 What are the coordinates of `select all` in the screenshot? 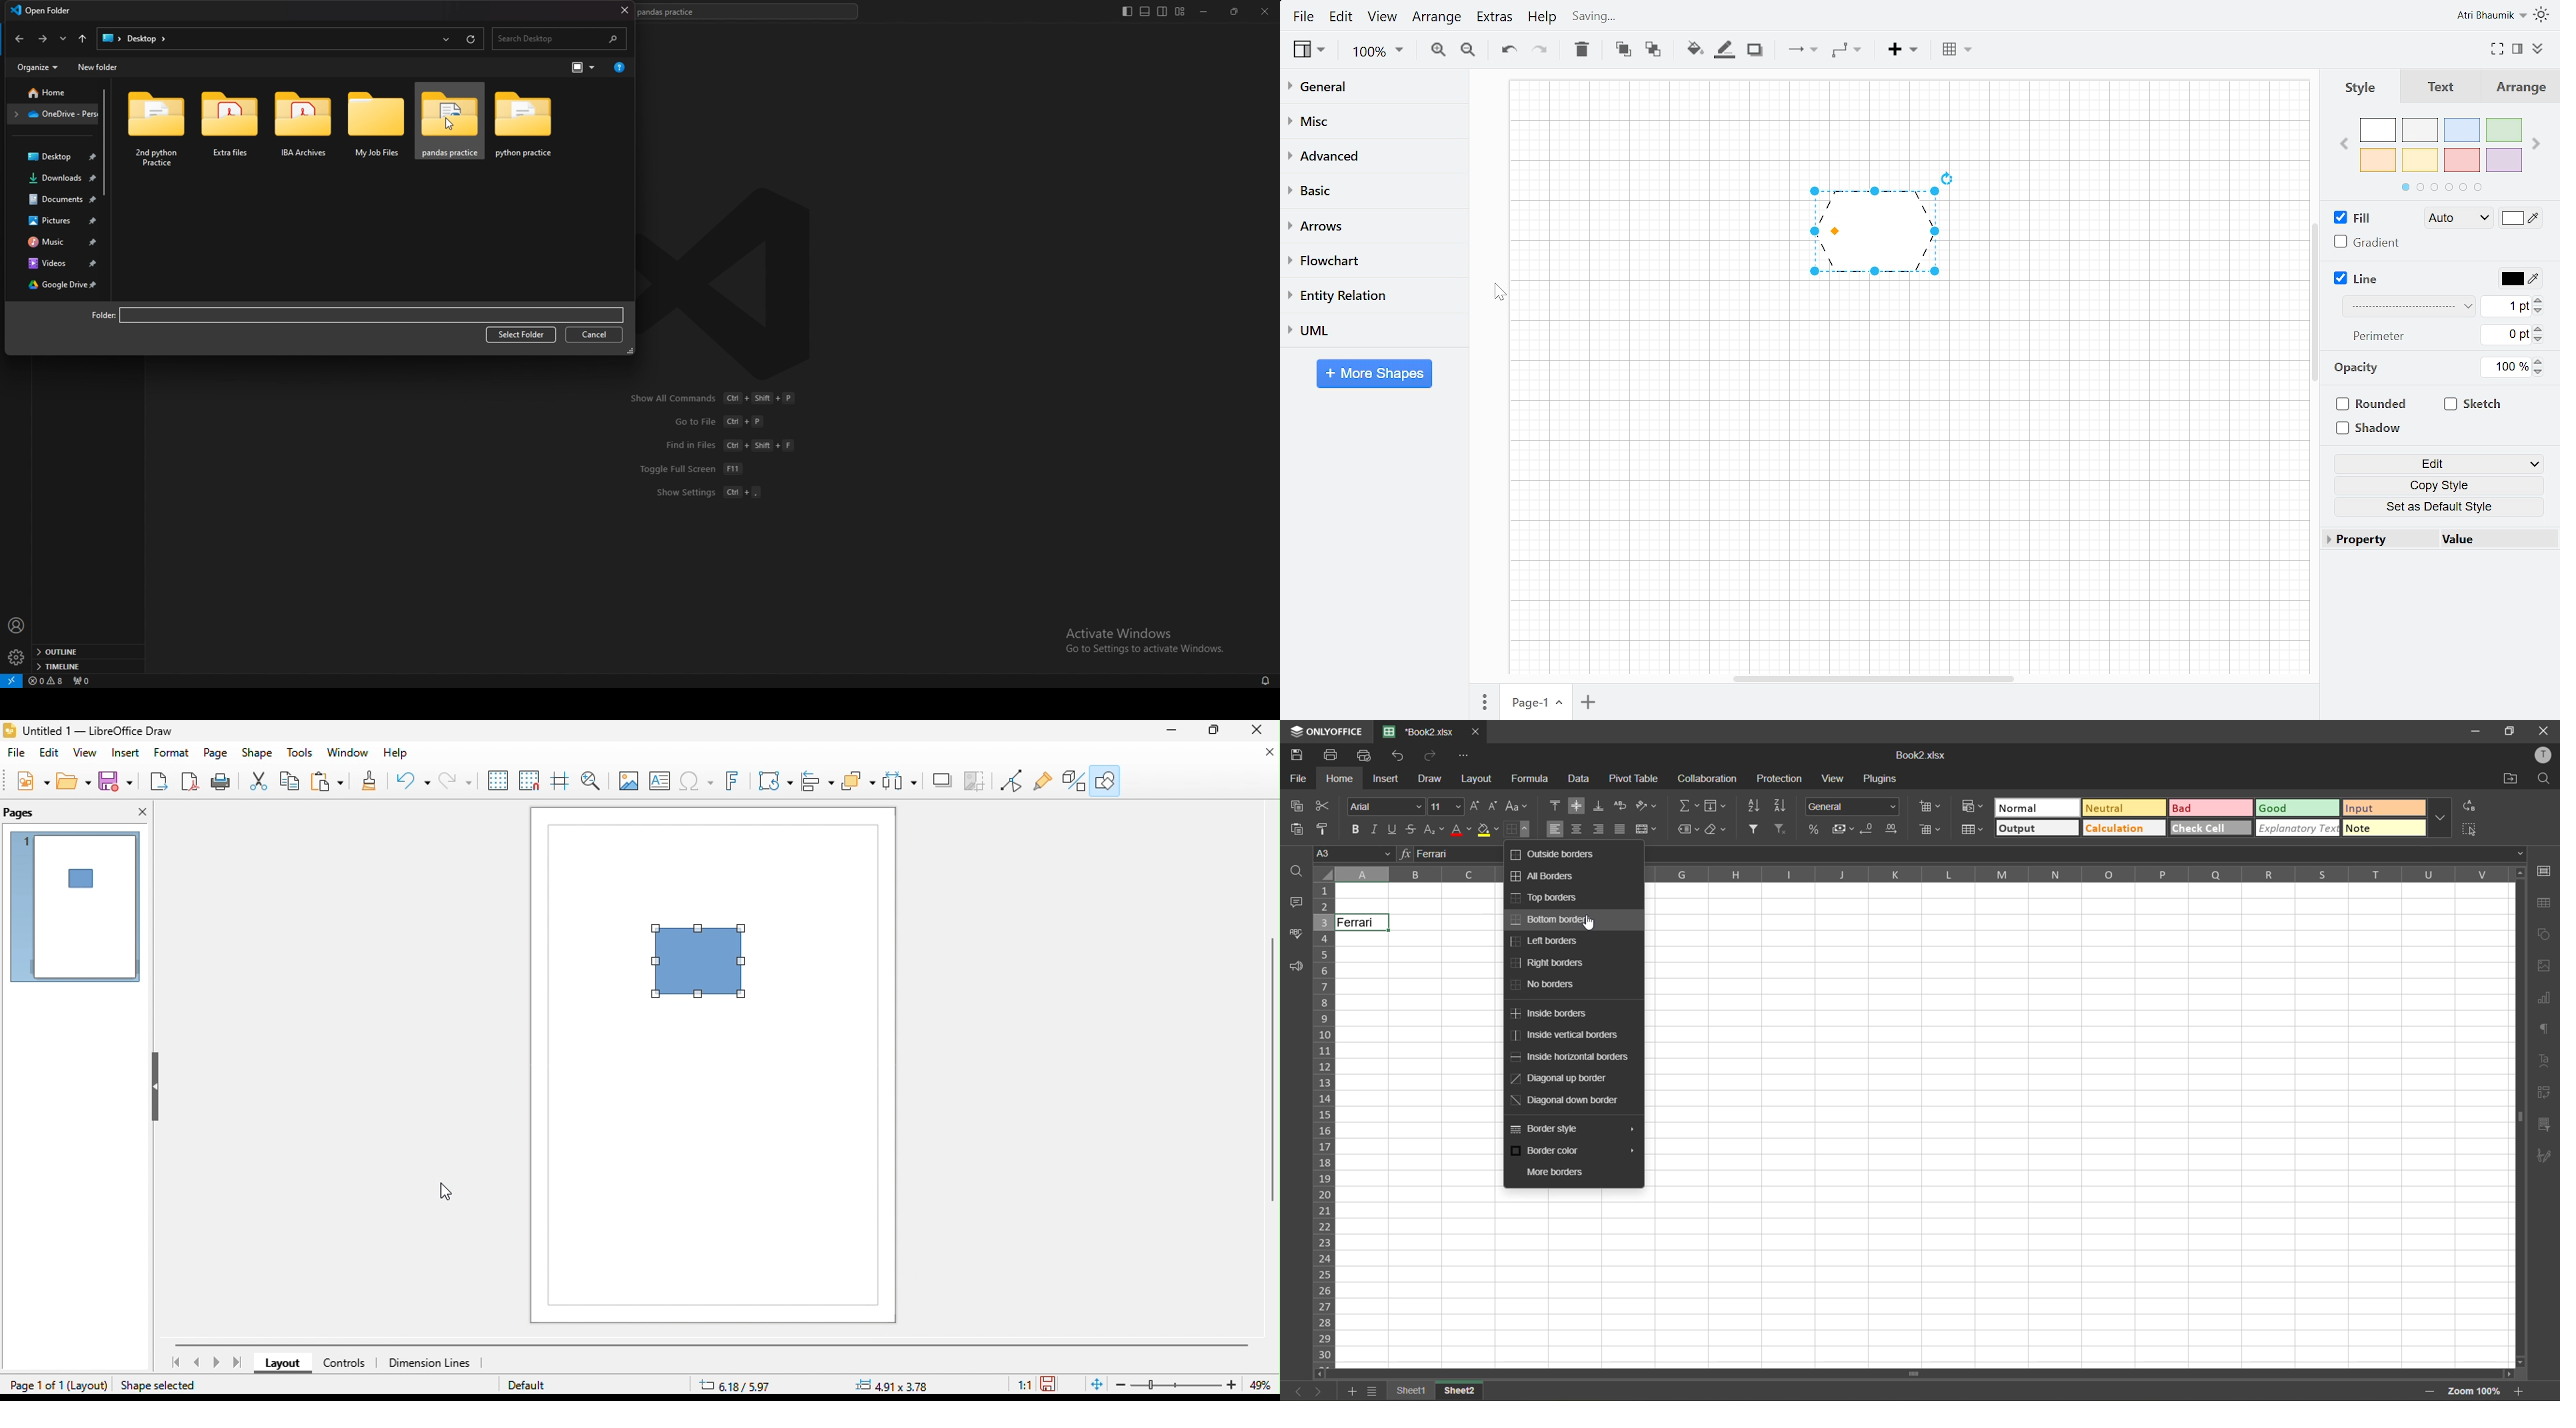 It's located at (2468, 830).